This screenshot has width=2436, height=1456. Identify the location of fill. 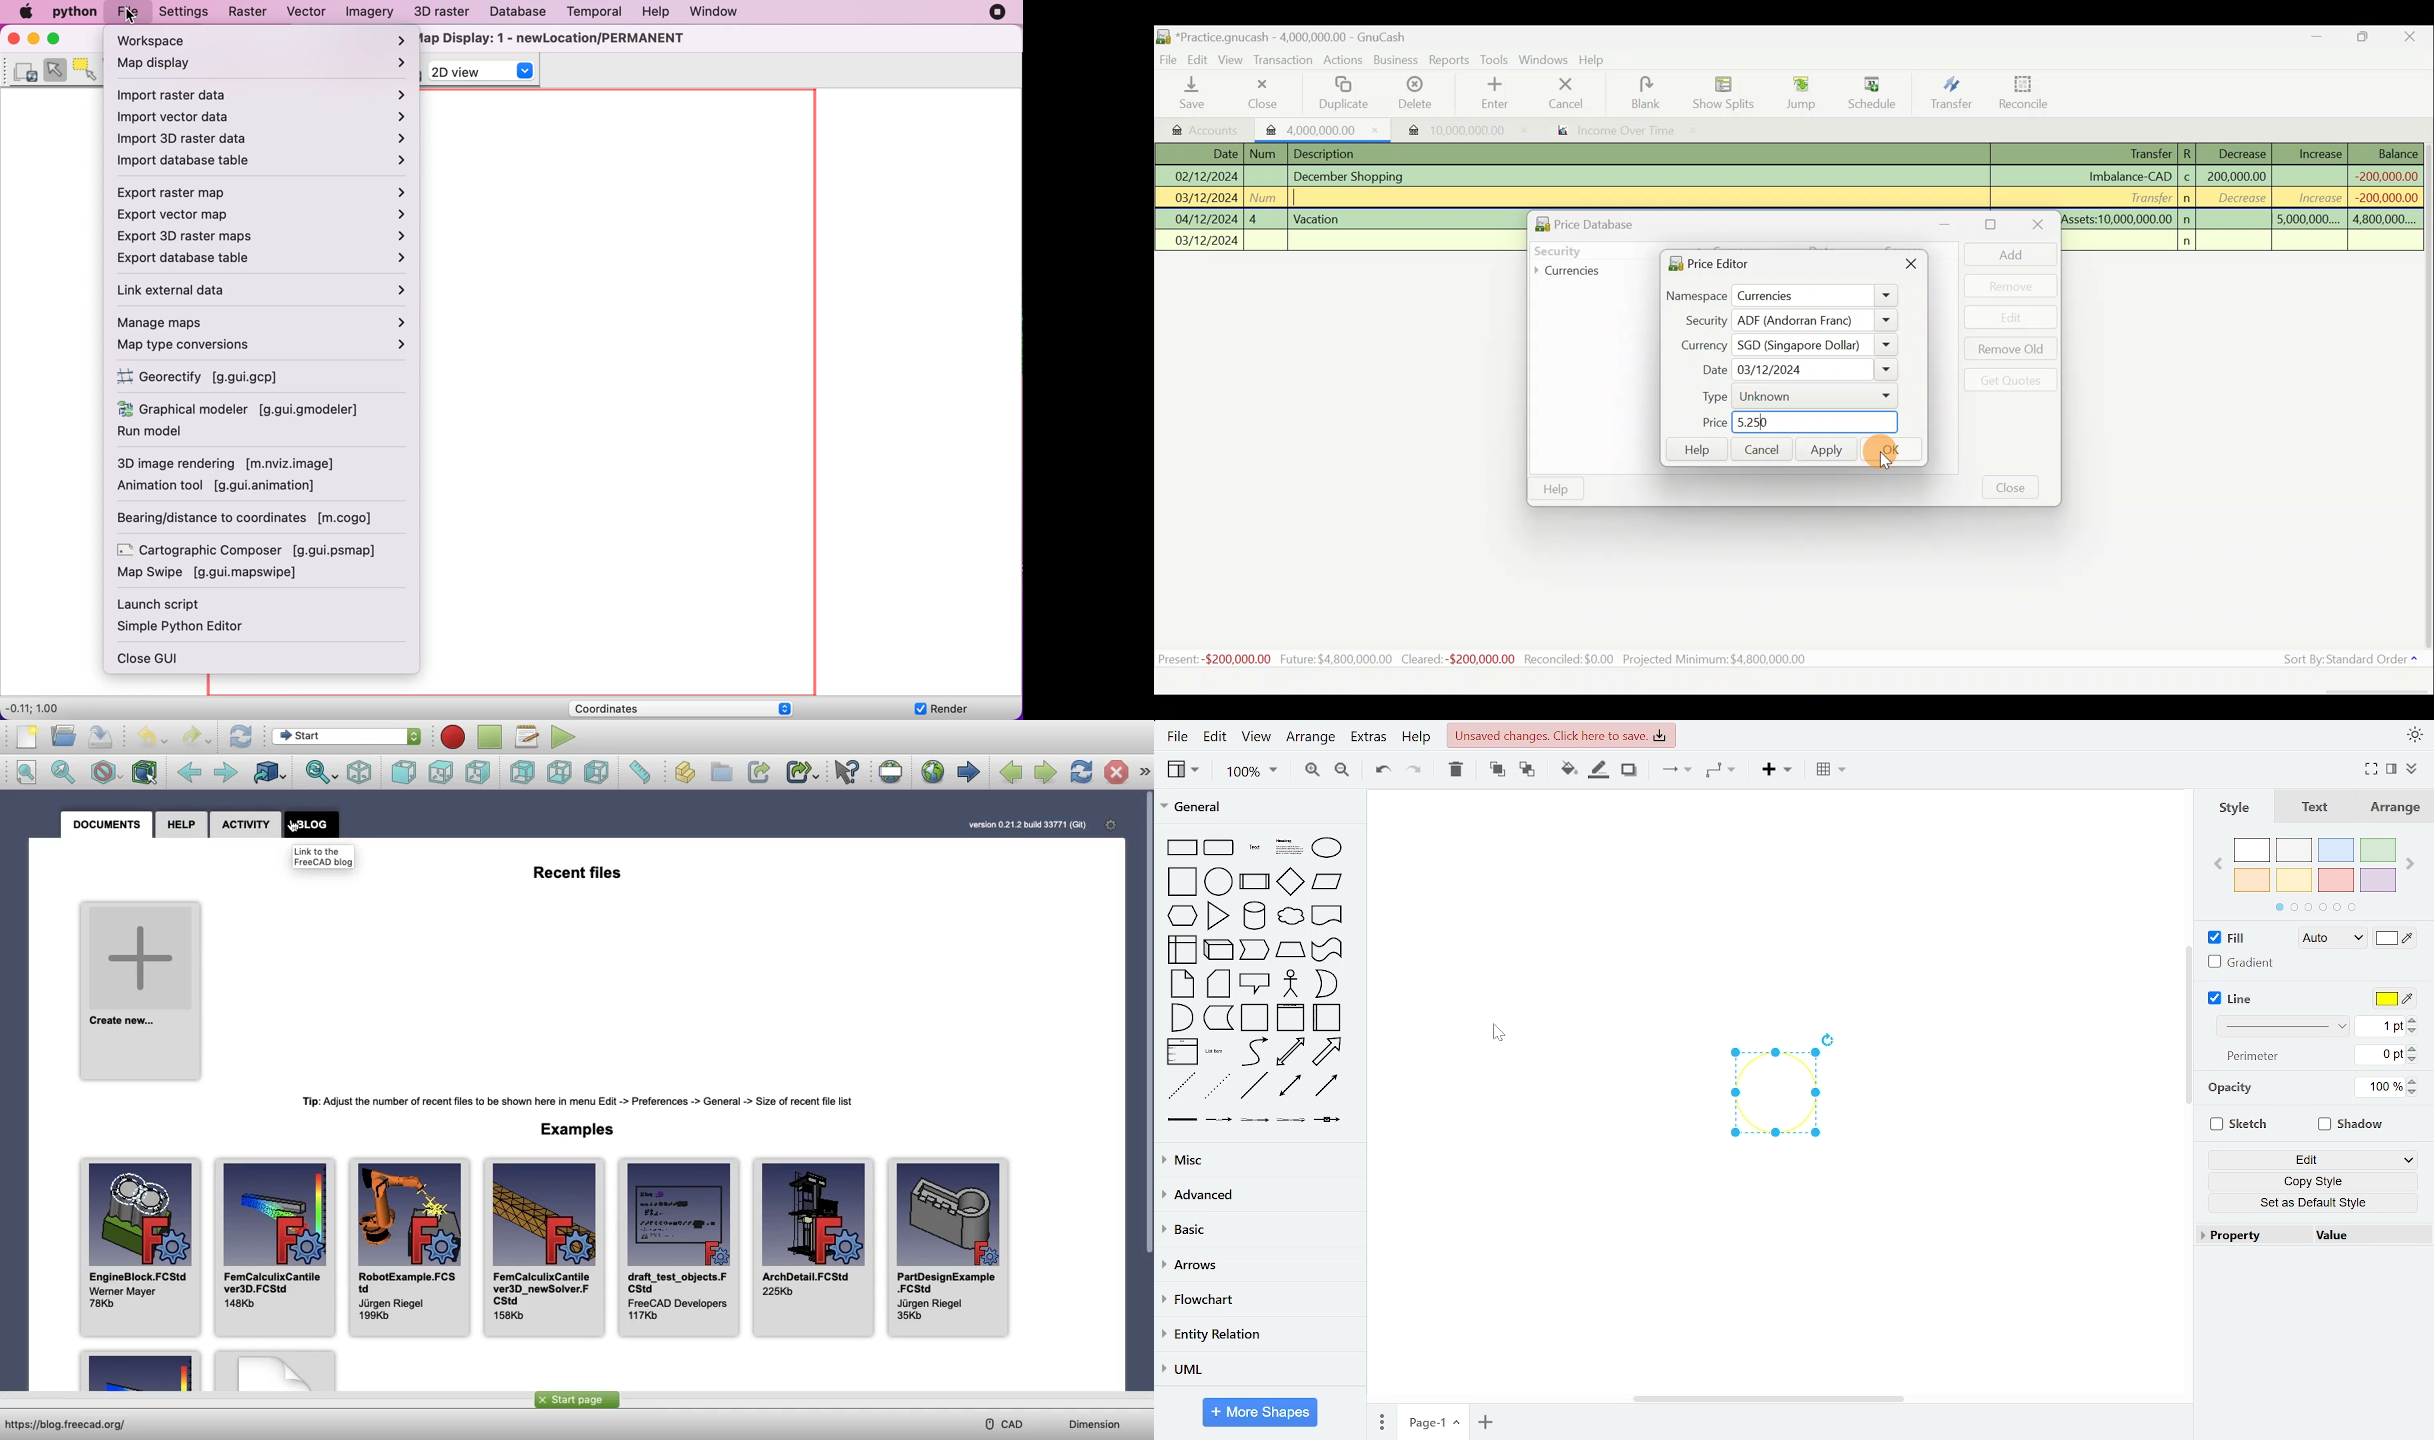
(2232, 939).